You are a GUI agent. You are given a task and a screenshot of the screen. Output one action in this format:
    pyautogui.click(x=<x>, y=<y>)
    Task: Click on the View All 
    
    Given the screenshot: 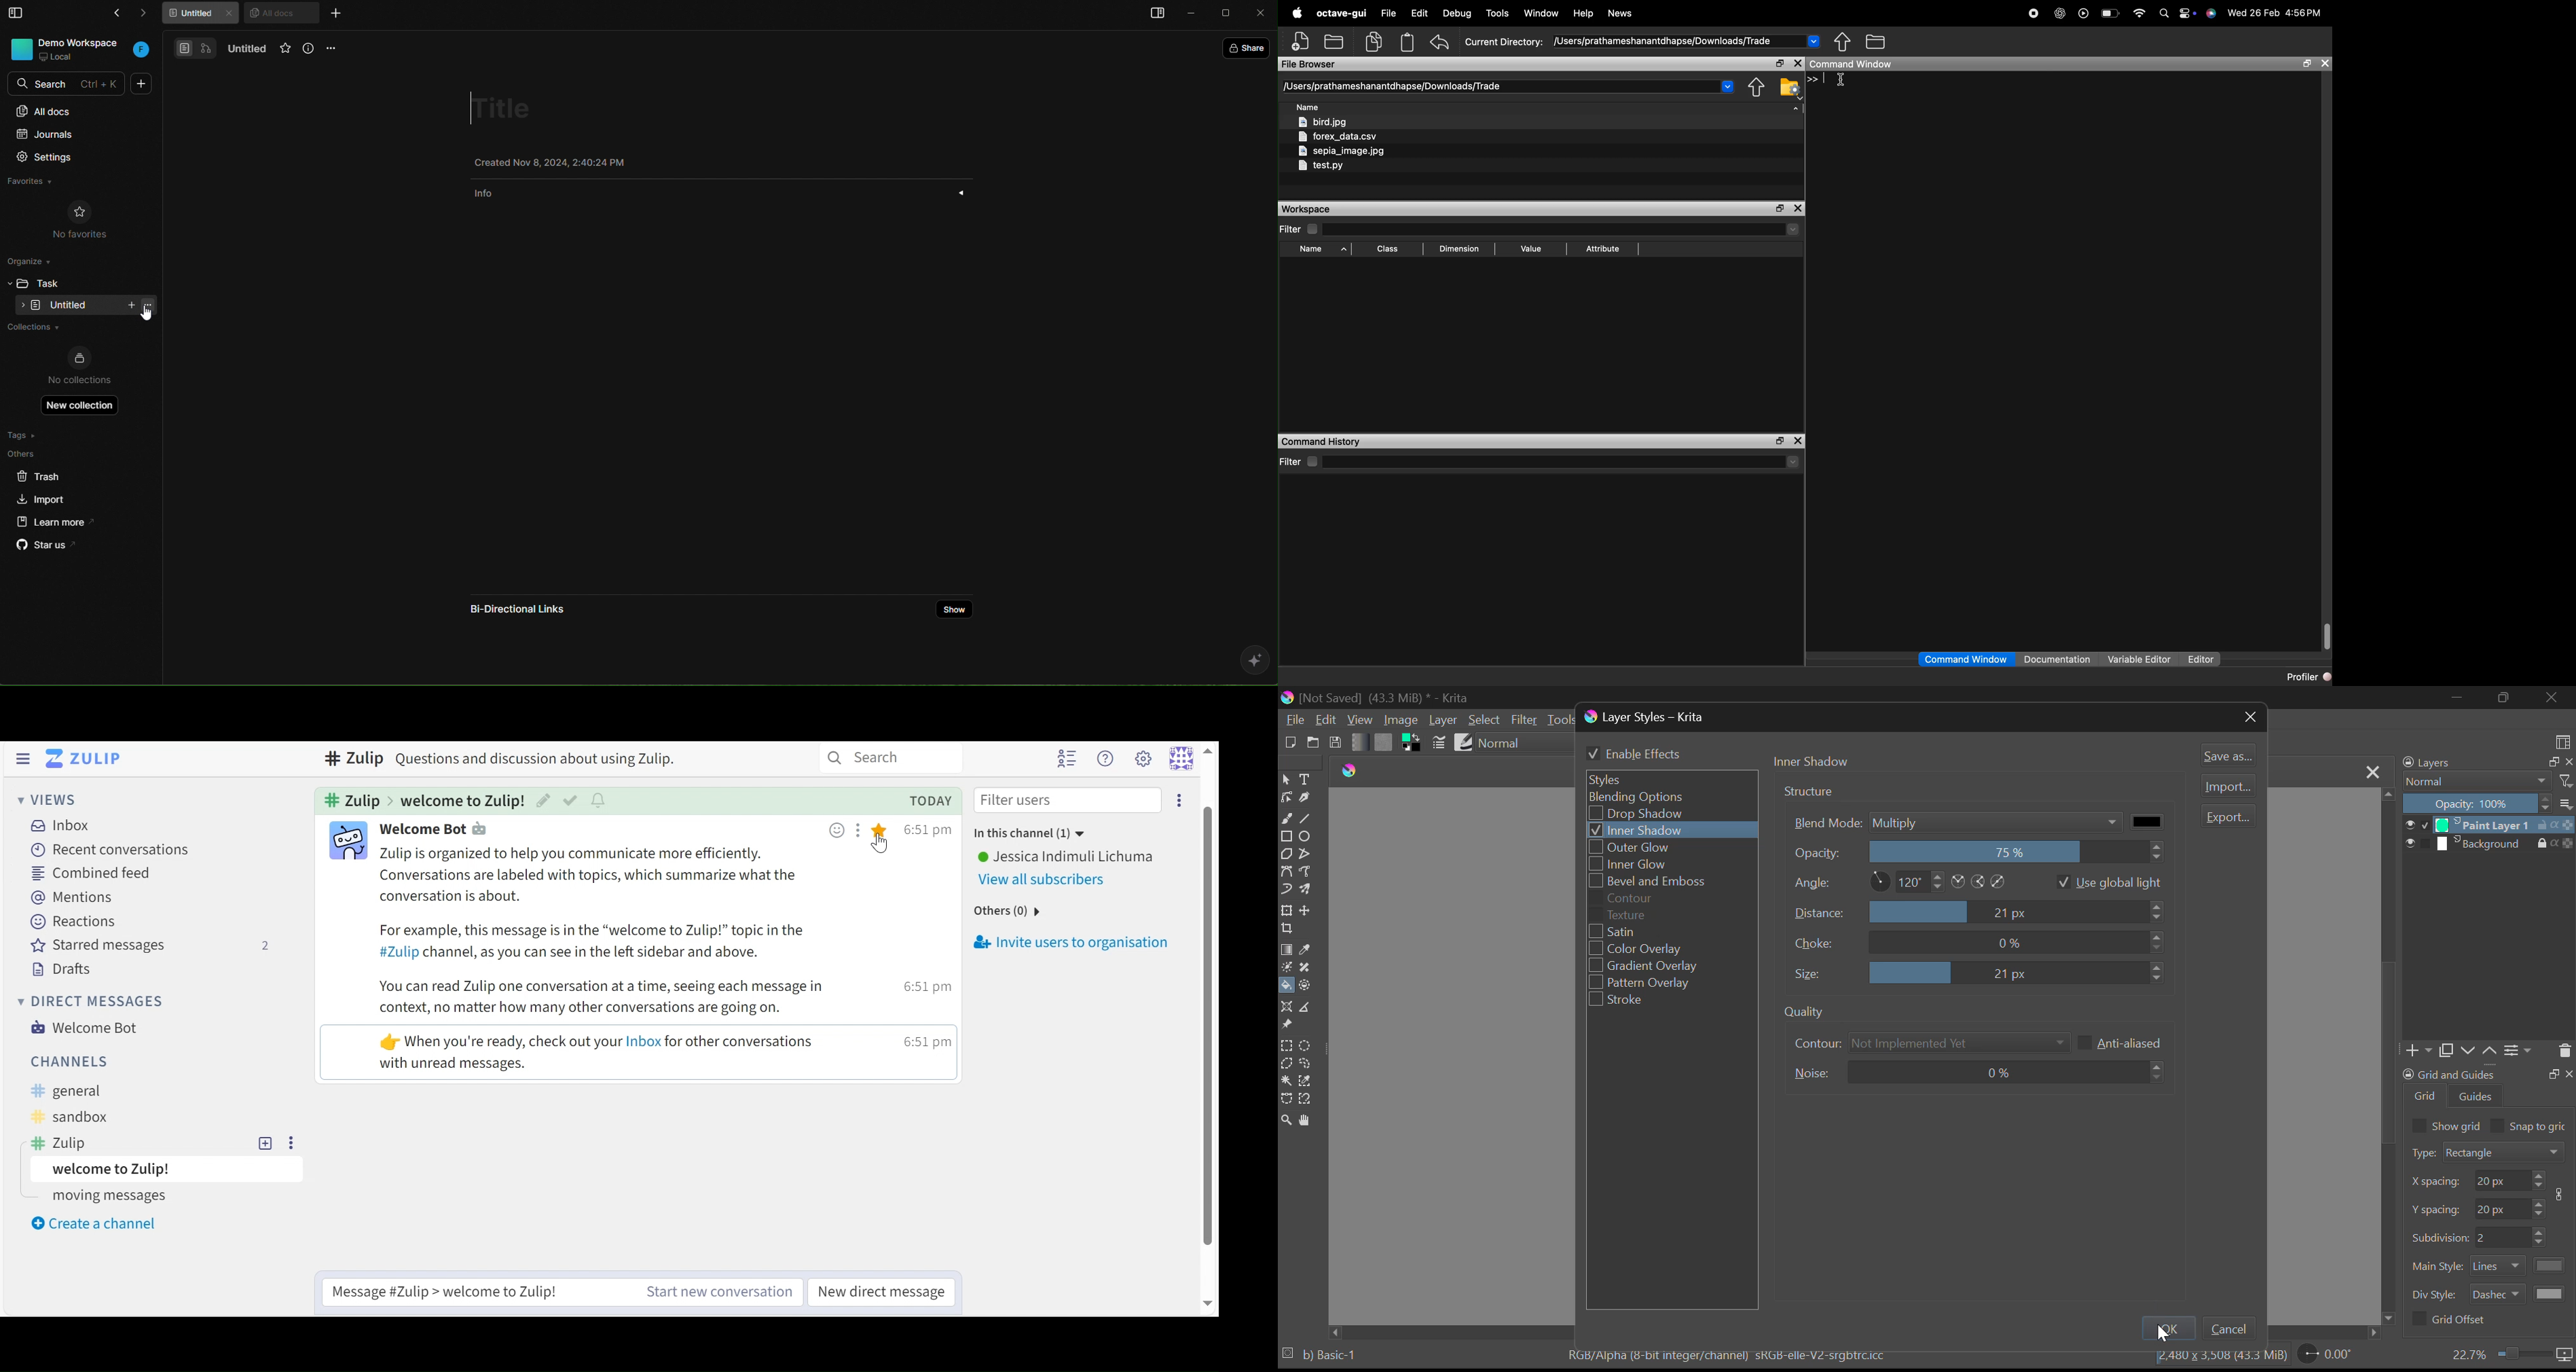 What is the action you would take?
    pyautogui.click(x=1039, y=880)
    